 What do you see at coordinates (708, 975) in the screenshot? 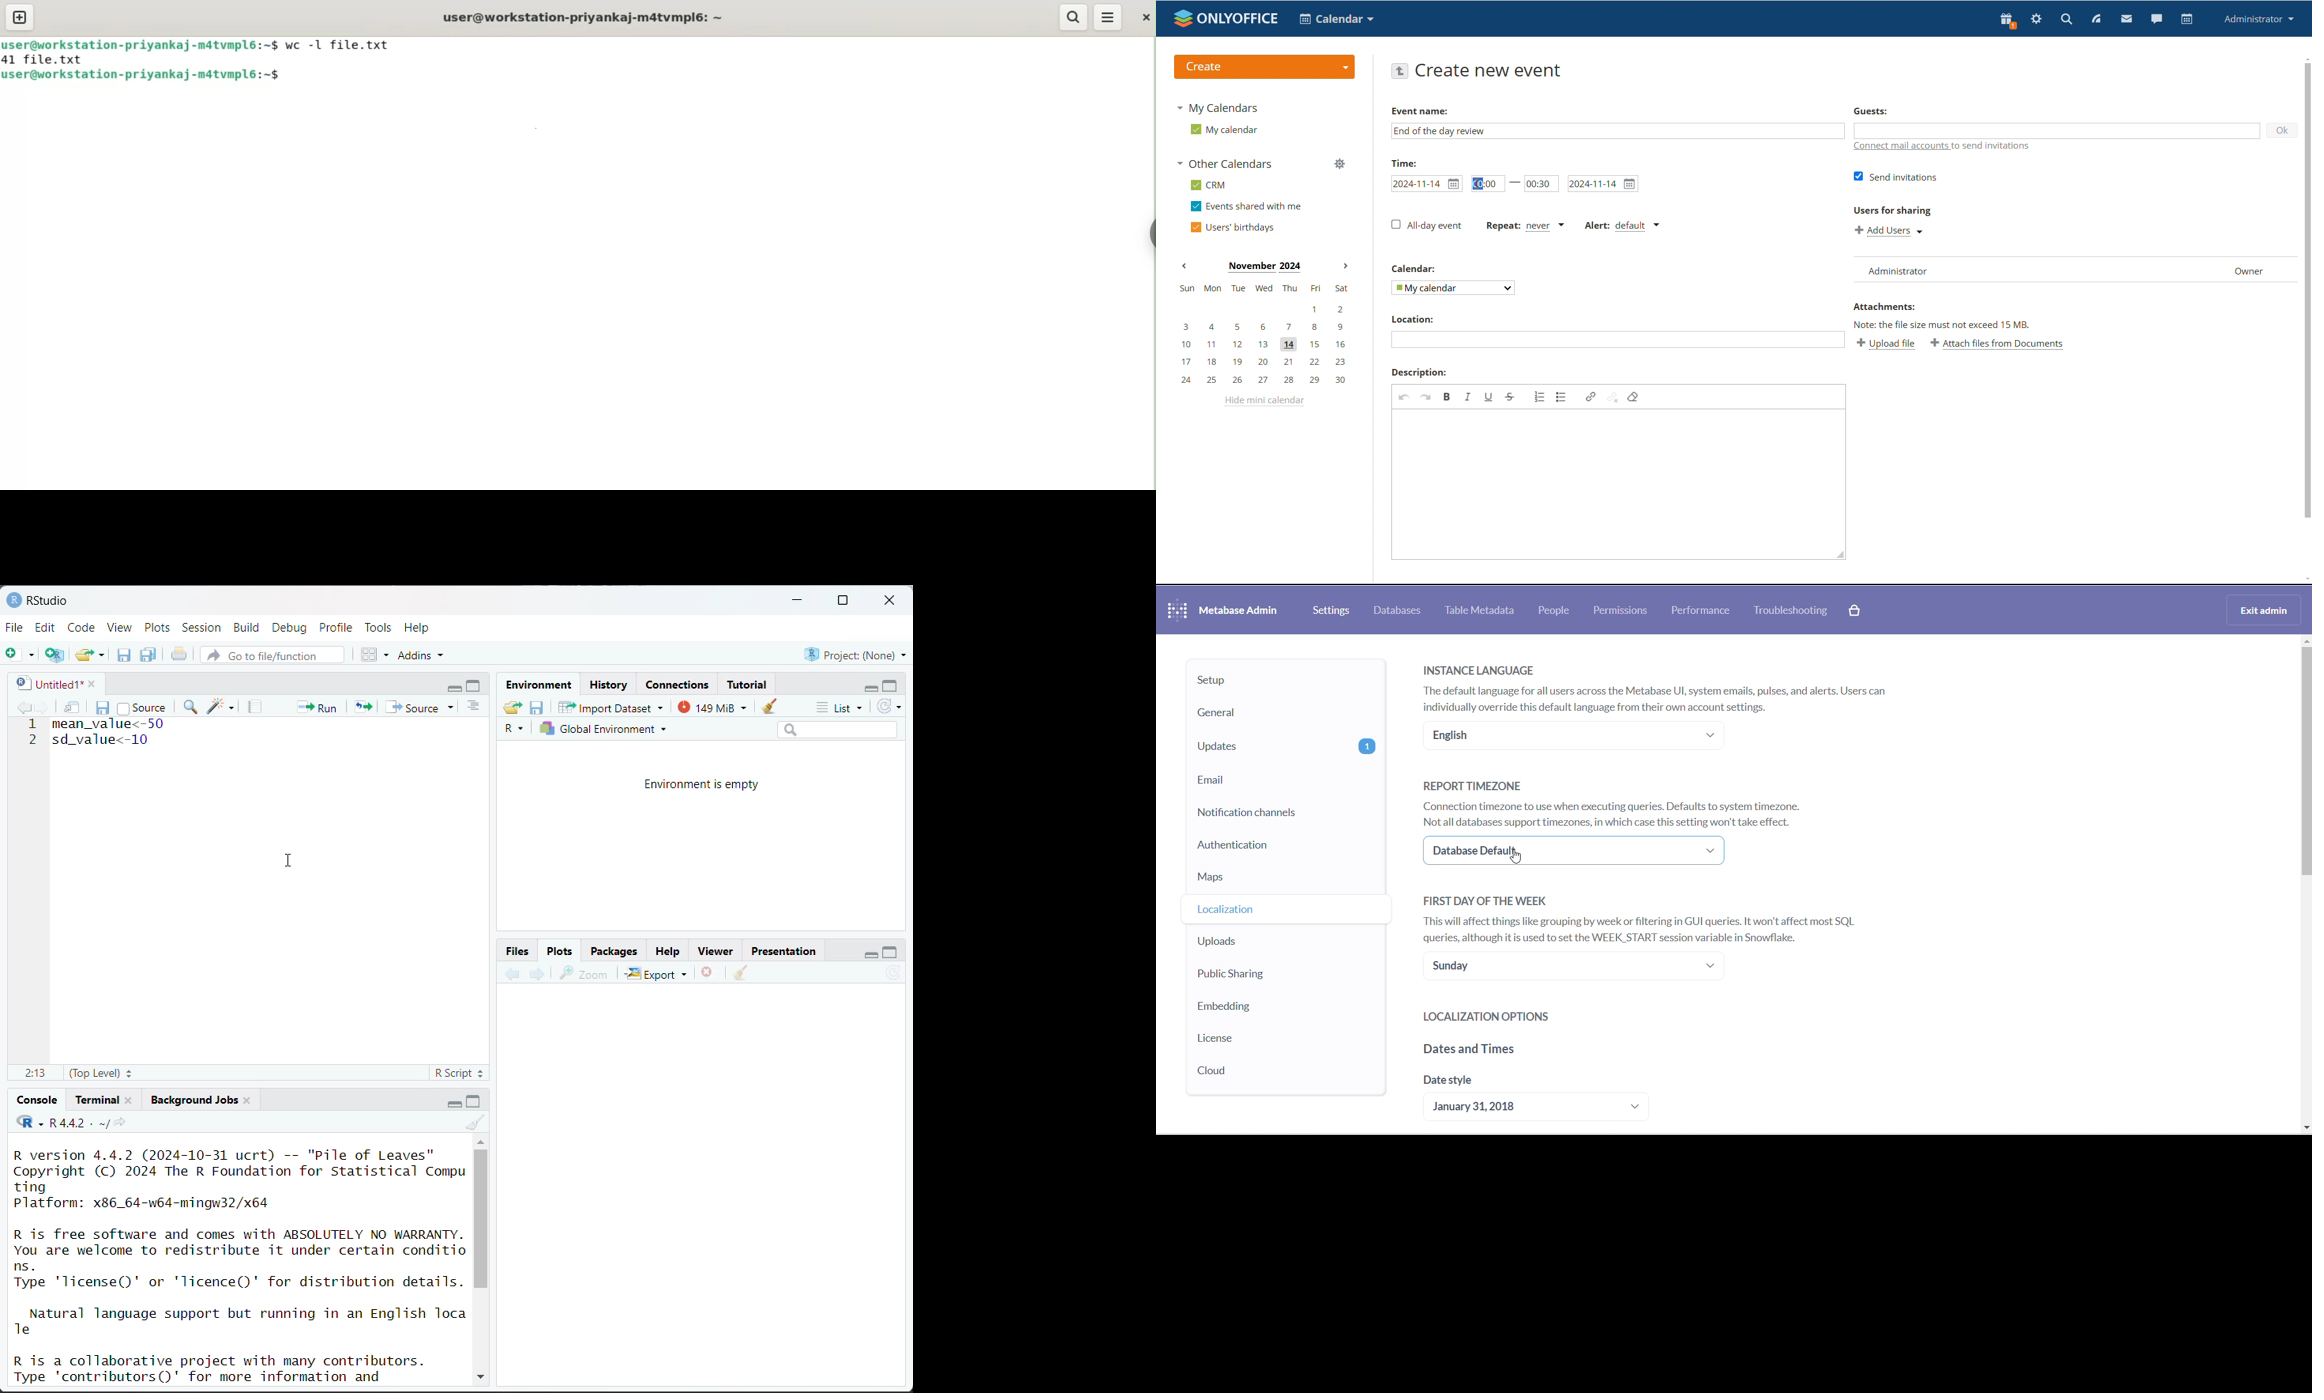
I see `remove the current plot` at bounding box center [708, 975].